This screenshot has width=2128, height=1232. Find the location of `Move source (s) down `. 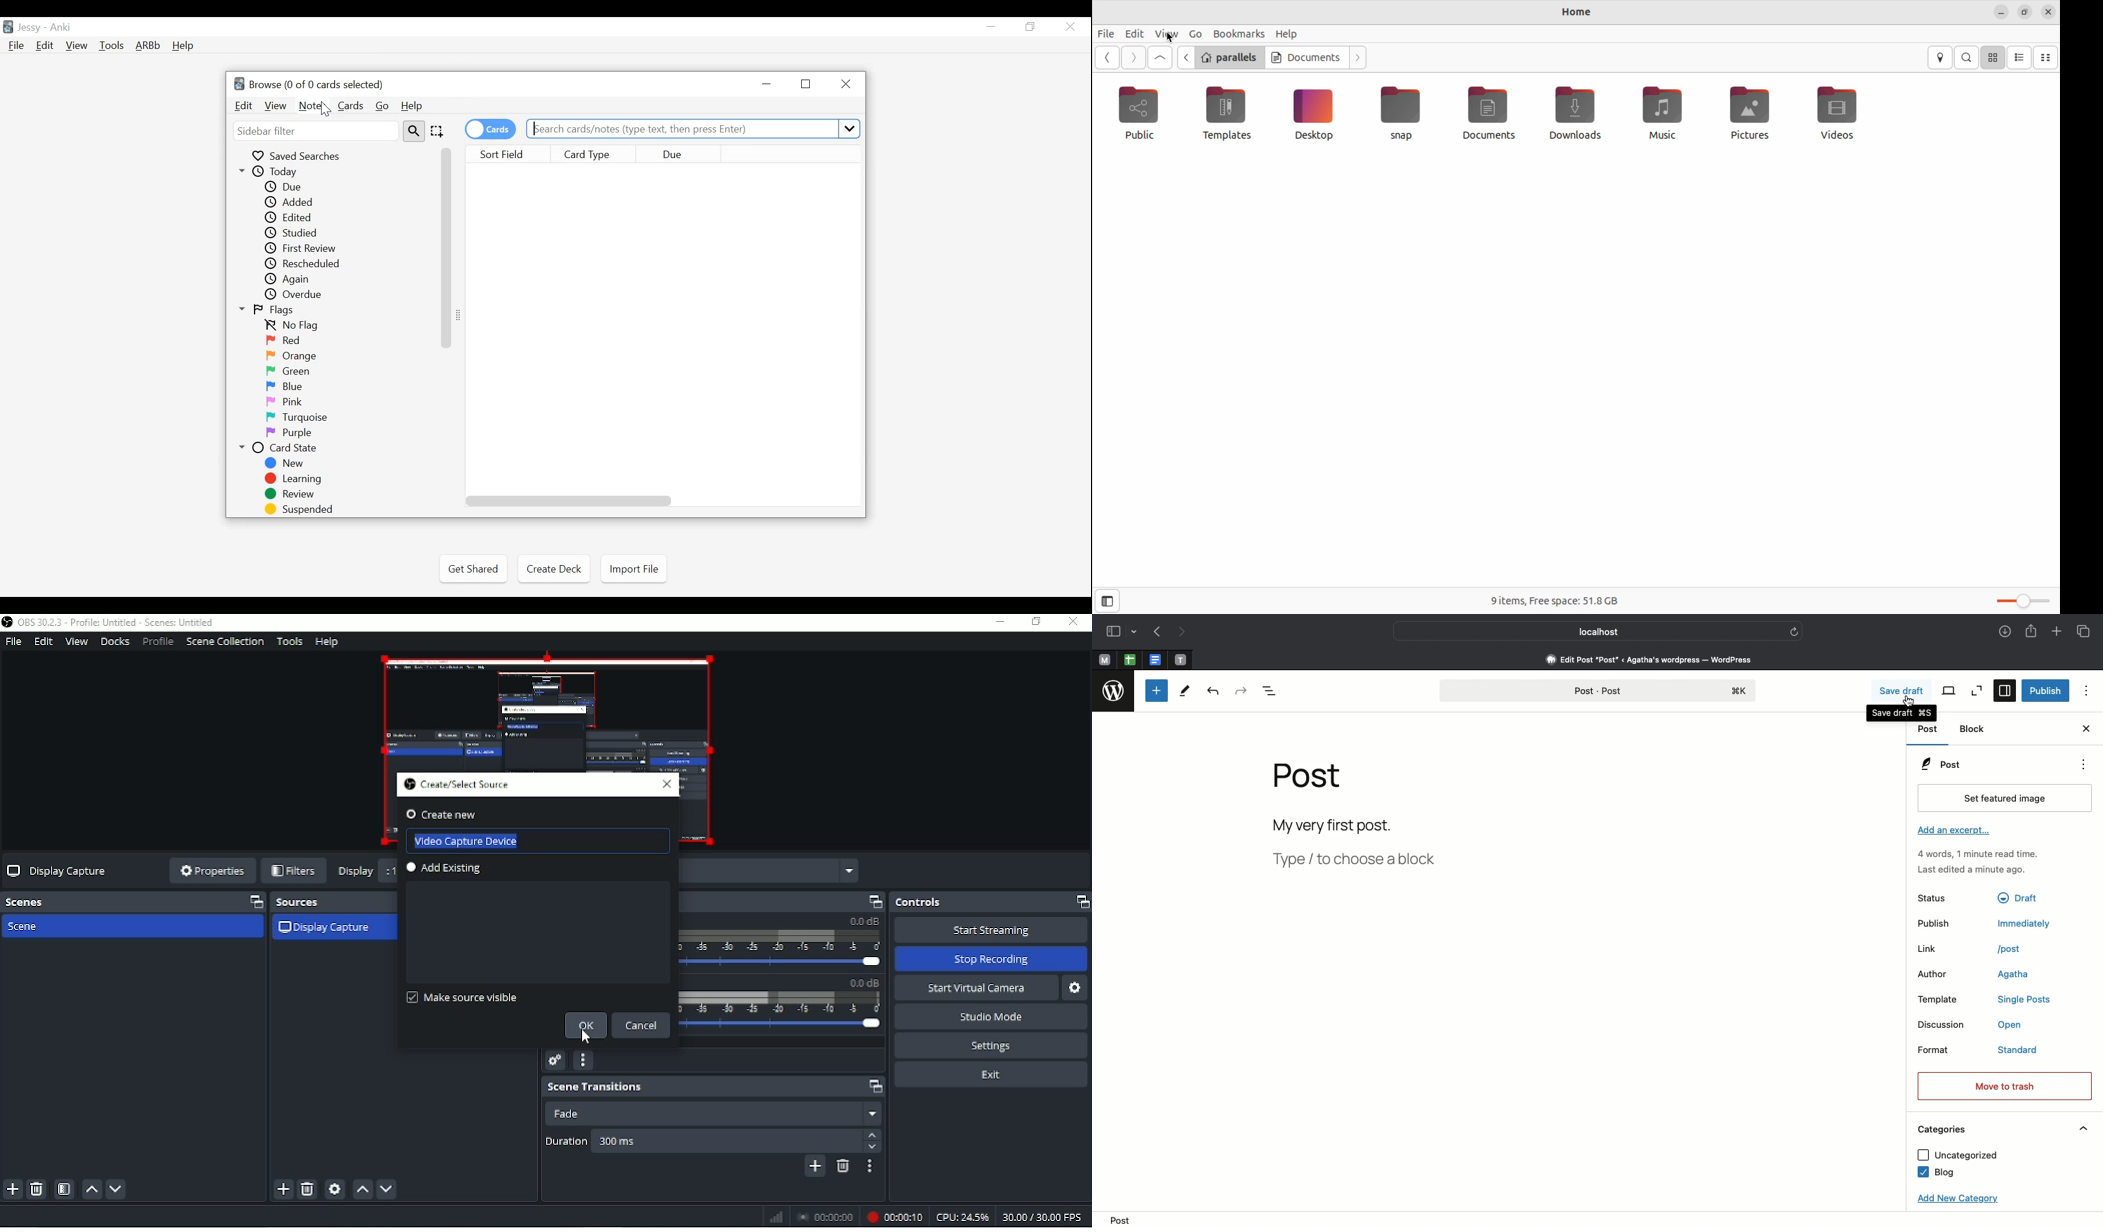

Move source (s) down  is located at coordinates (386, 1189).